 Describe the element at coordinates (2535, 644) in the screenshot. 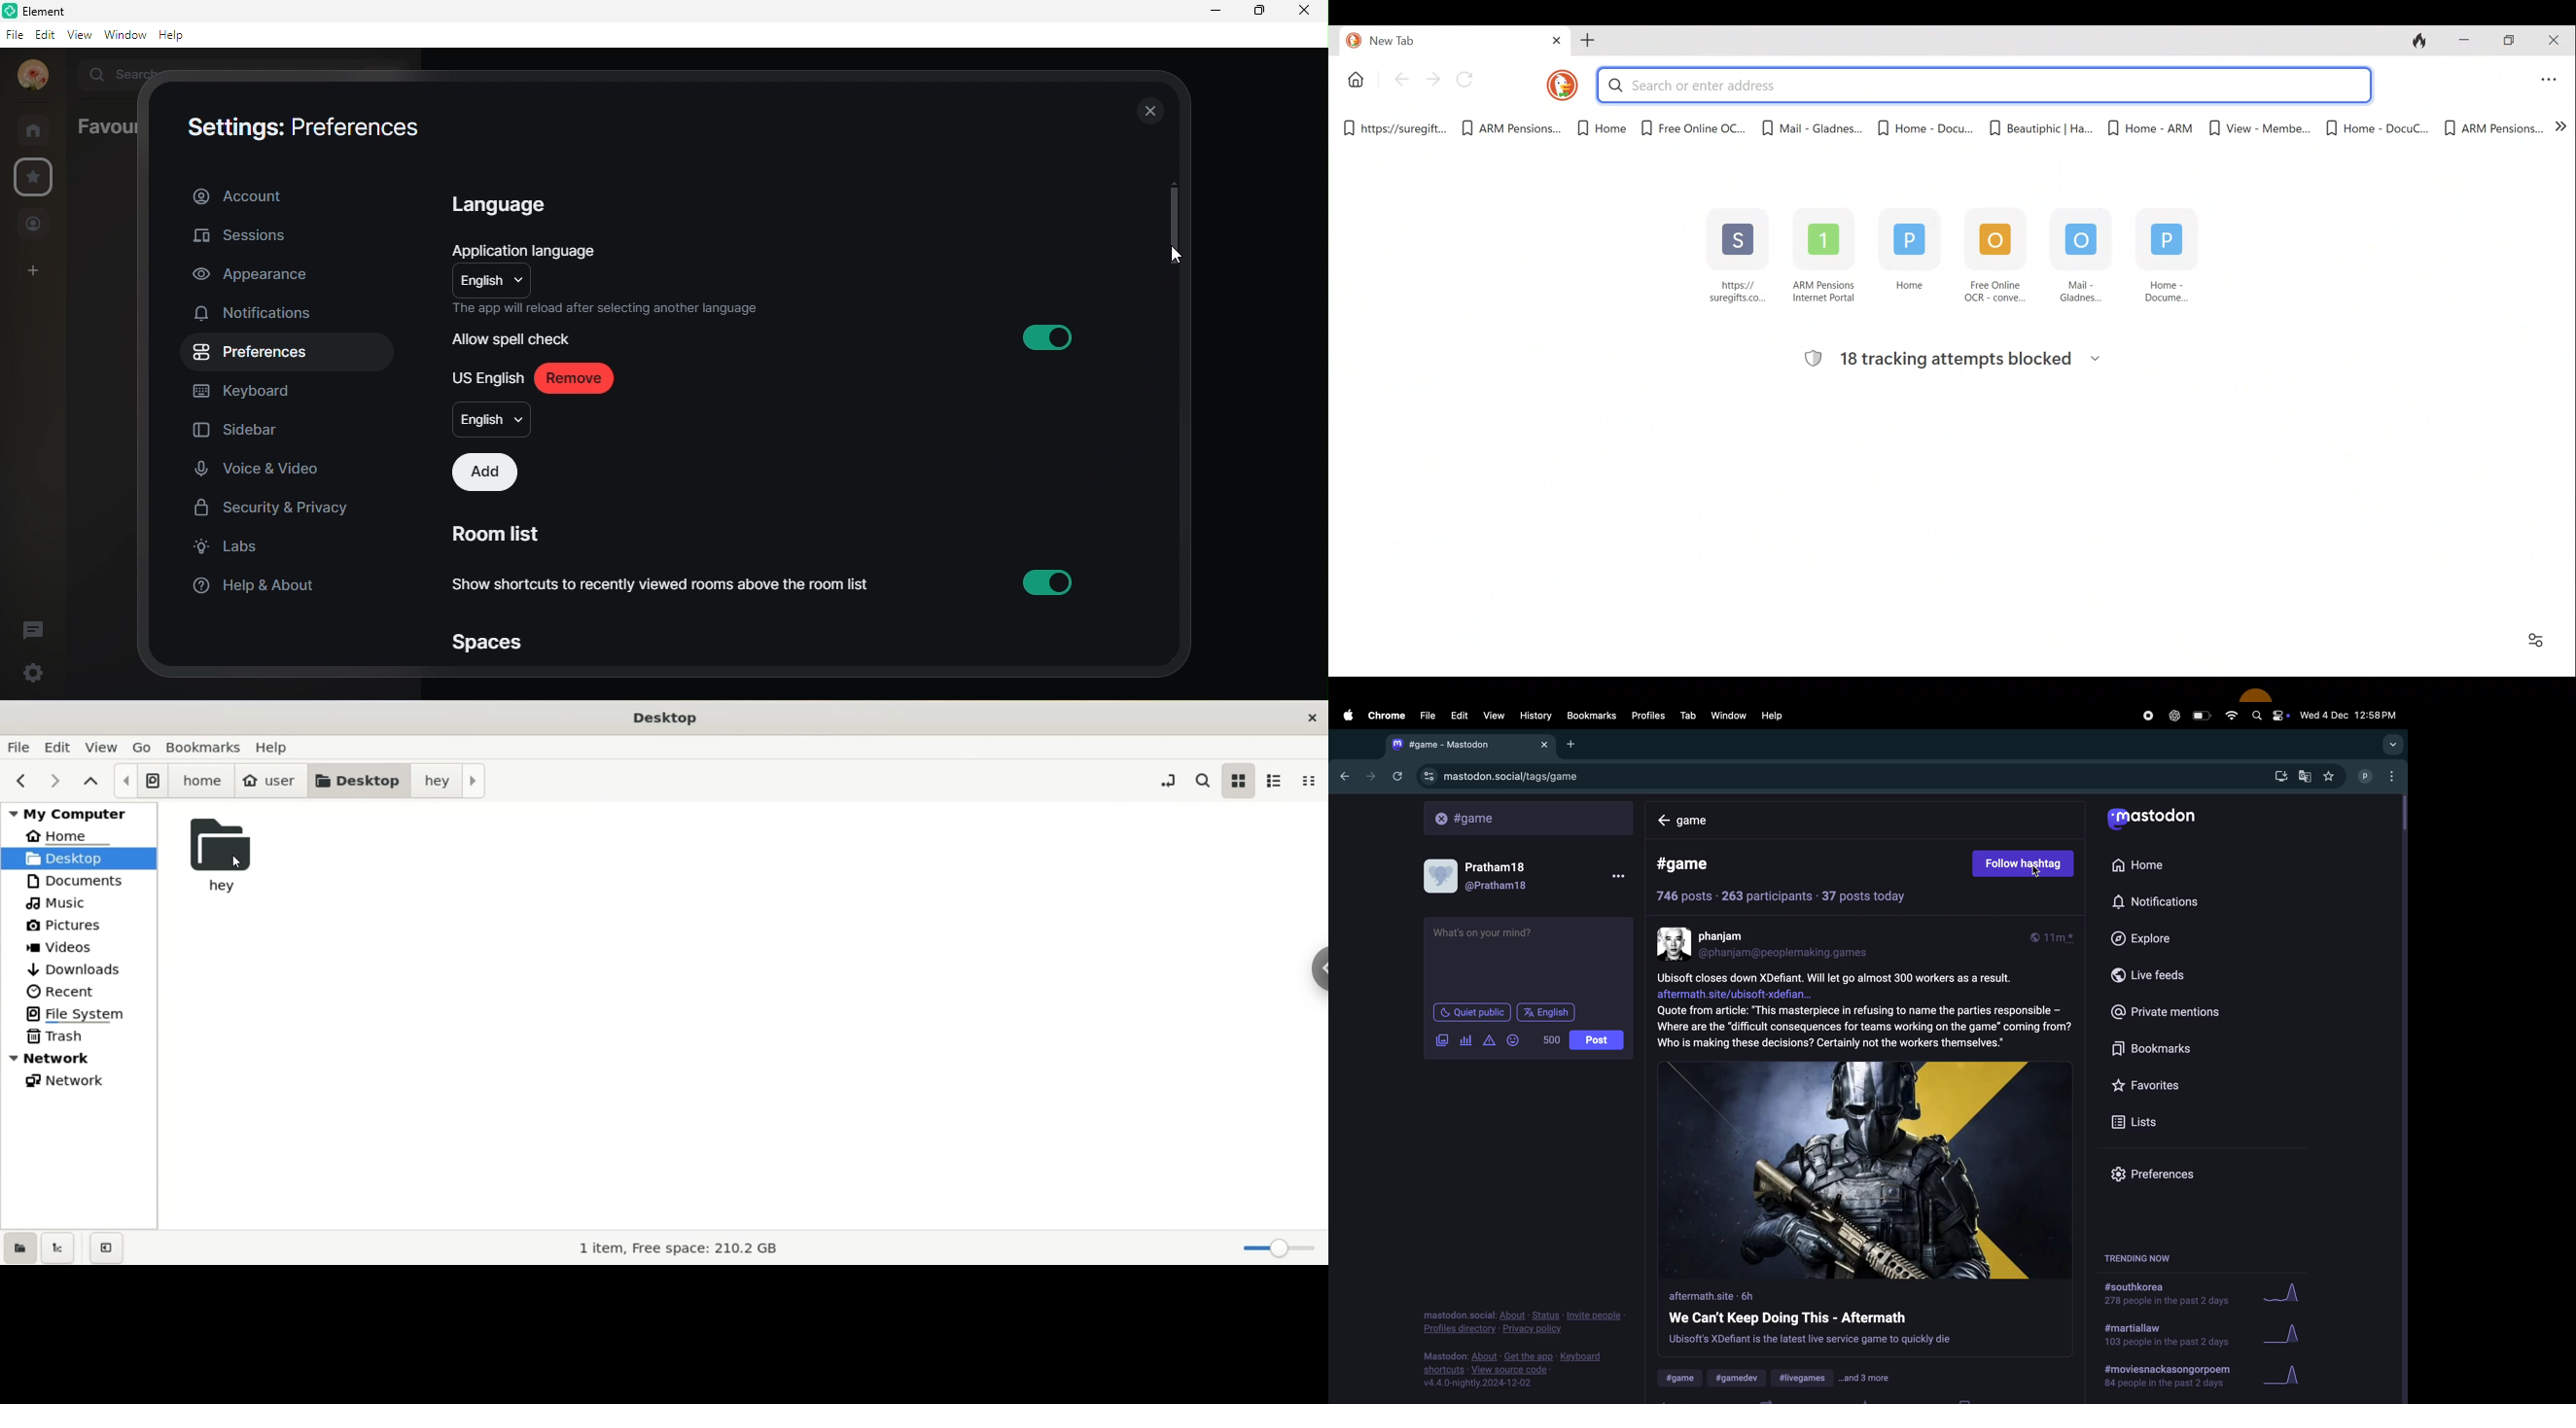

I see ` Option` at that location.